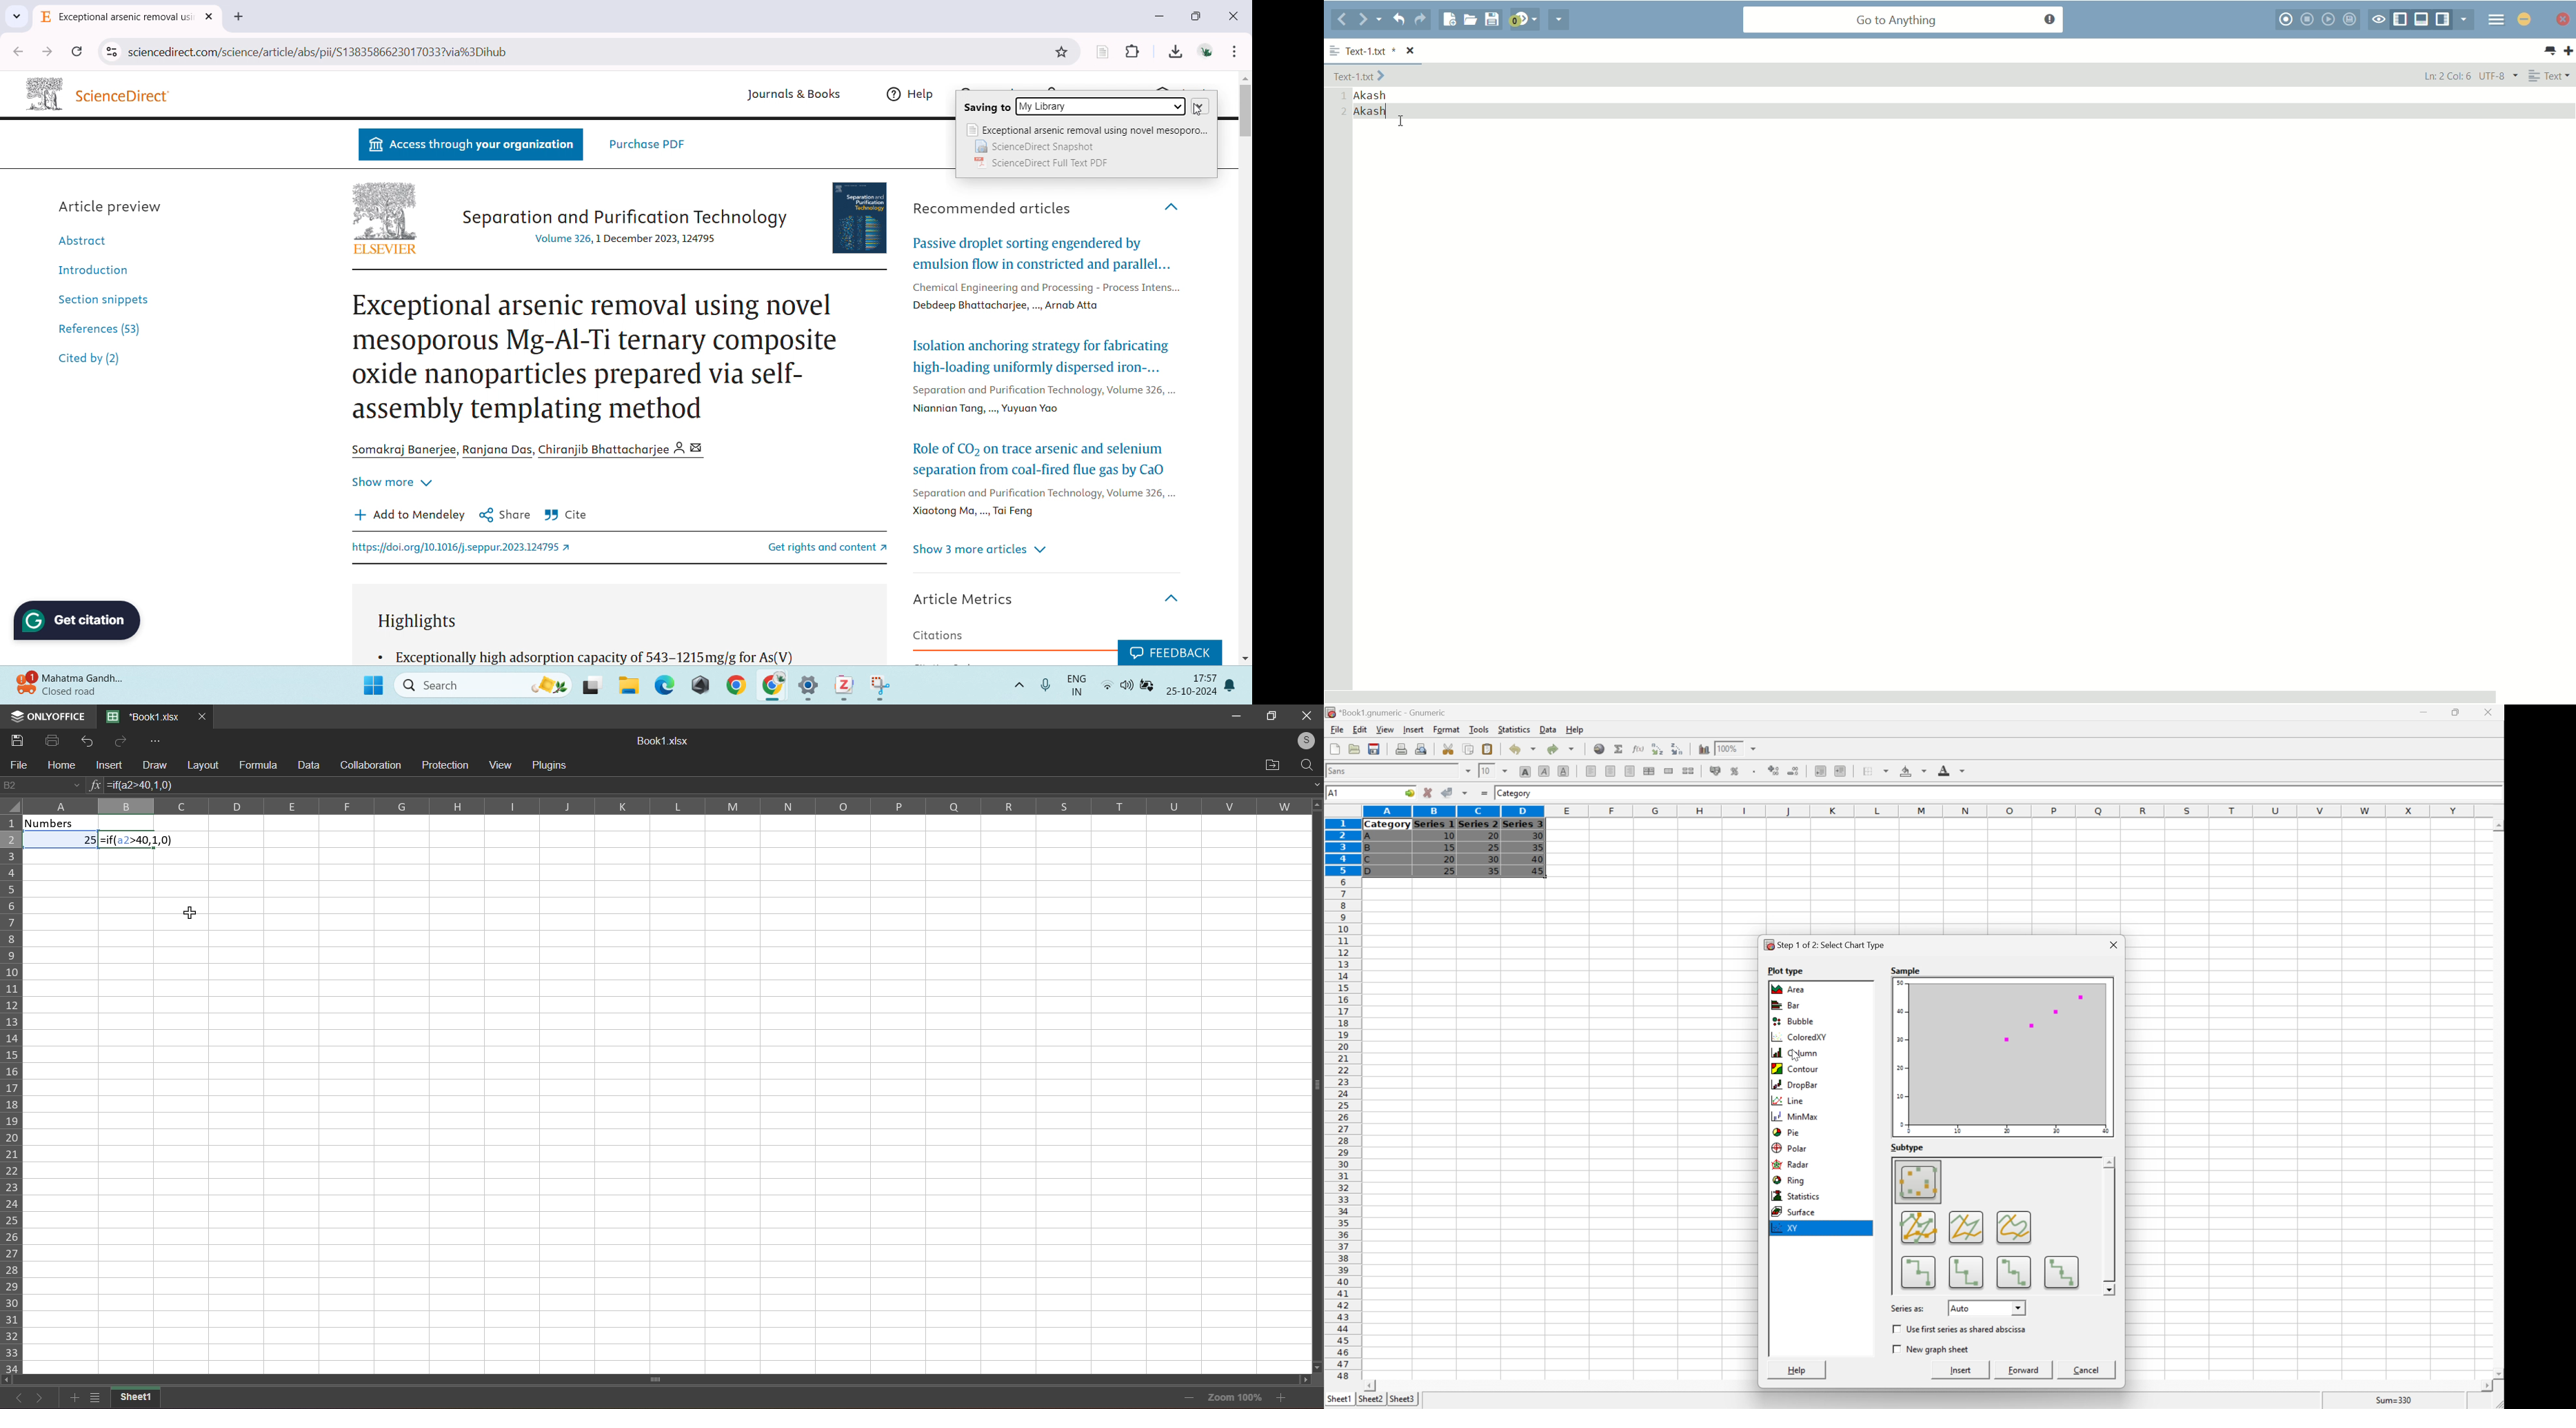  I want to click on relload this page, so click(77, 52).